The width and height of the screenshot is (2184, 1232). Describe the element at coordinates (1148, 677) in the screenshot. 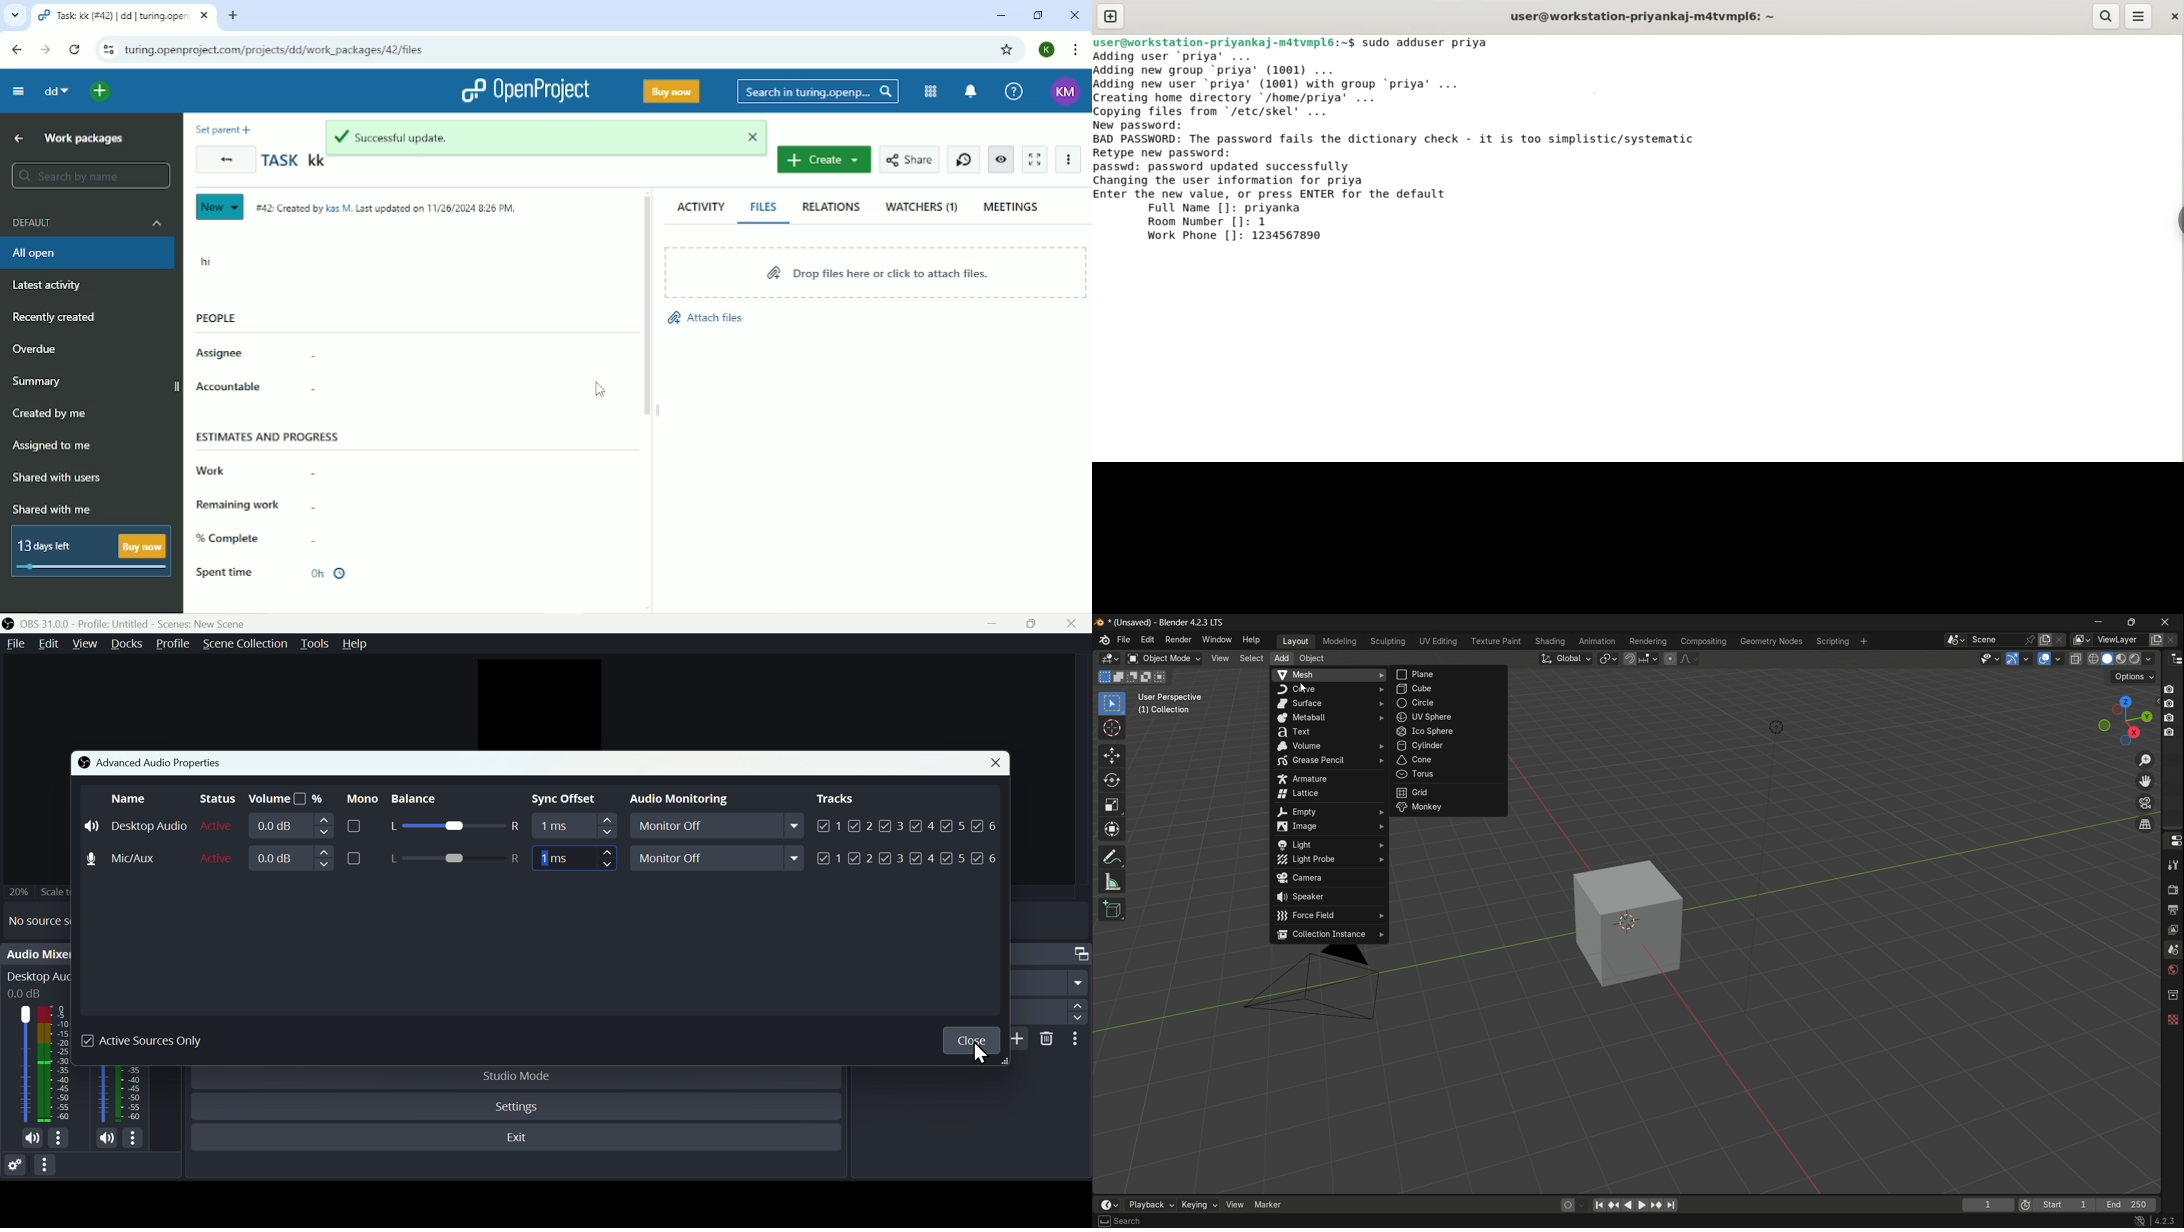

I see `invert existing selection` at that location.